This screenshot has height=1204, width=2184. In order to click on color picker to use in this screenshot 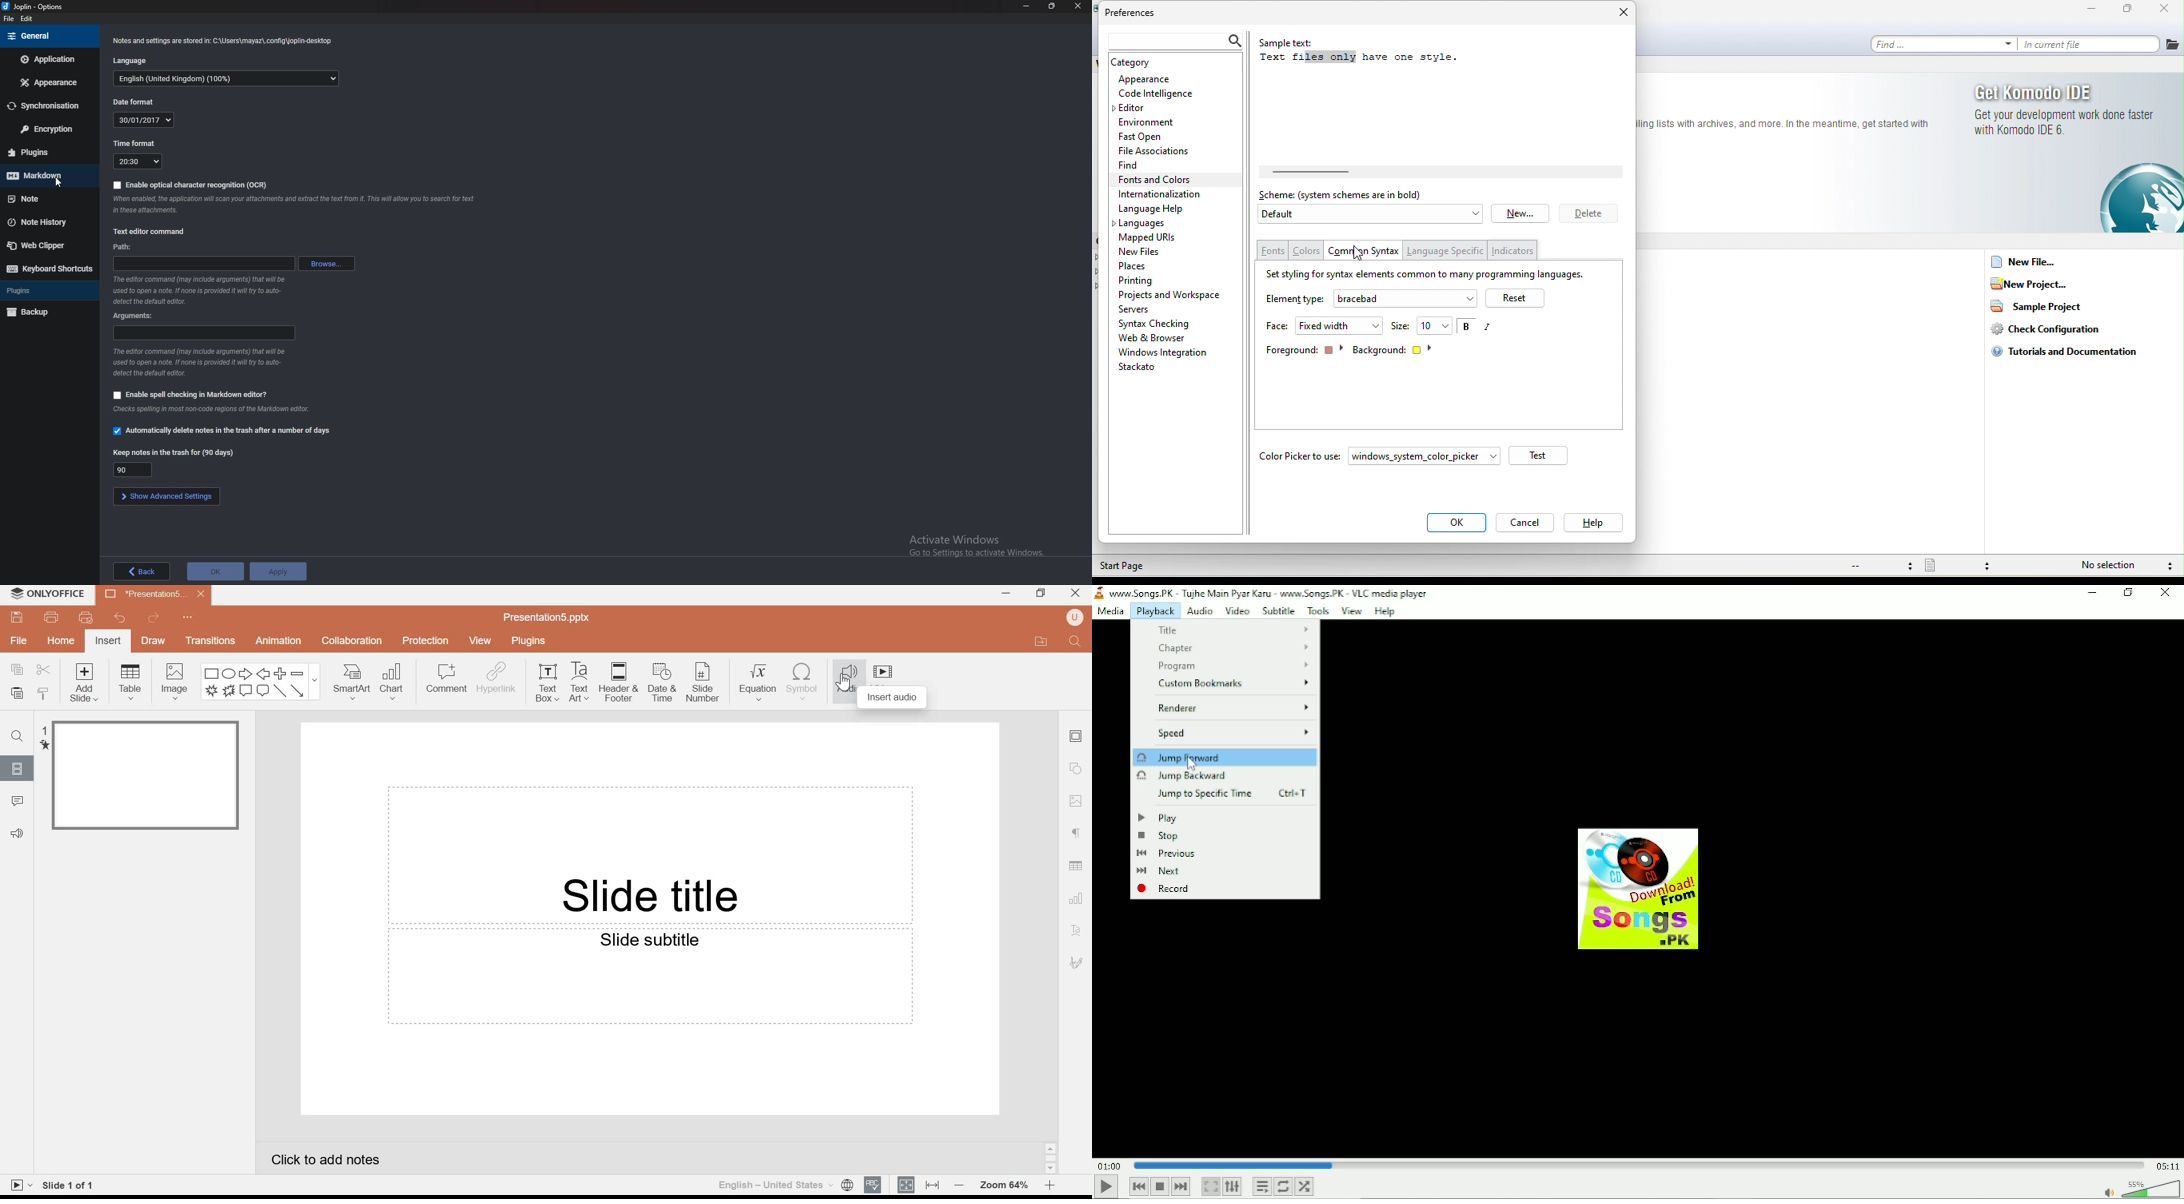, I will do `click(1301, 456)`.